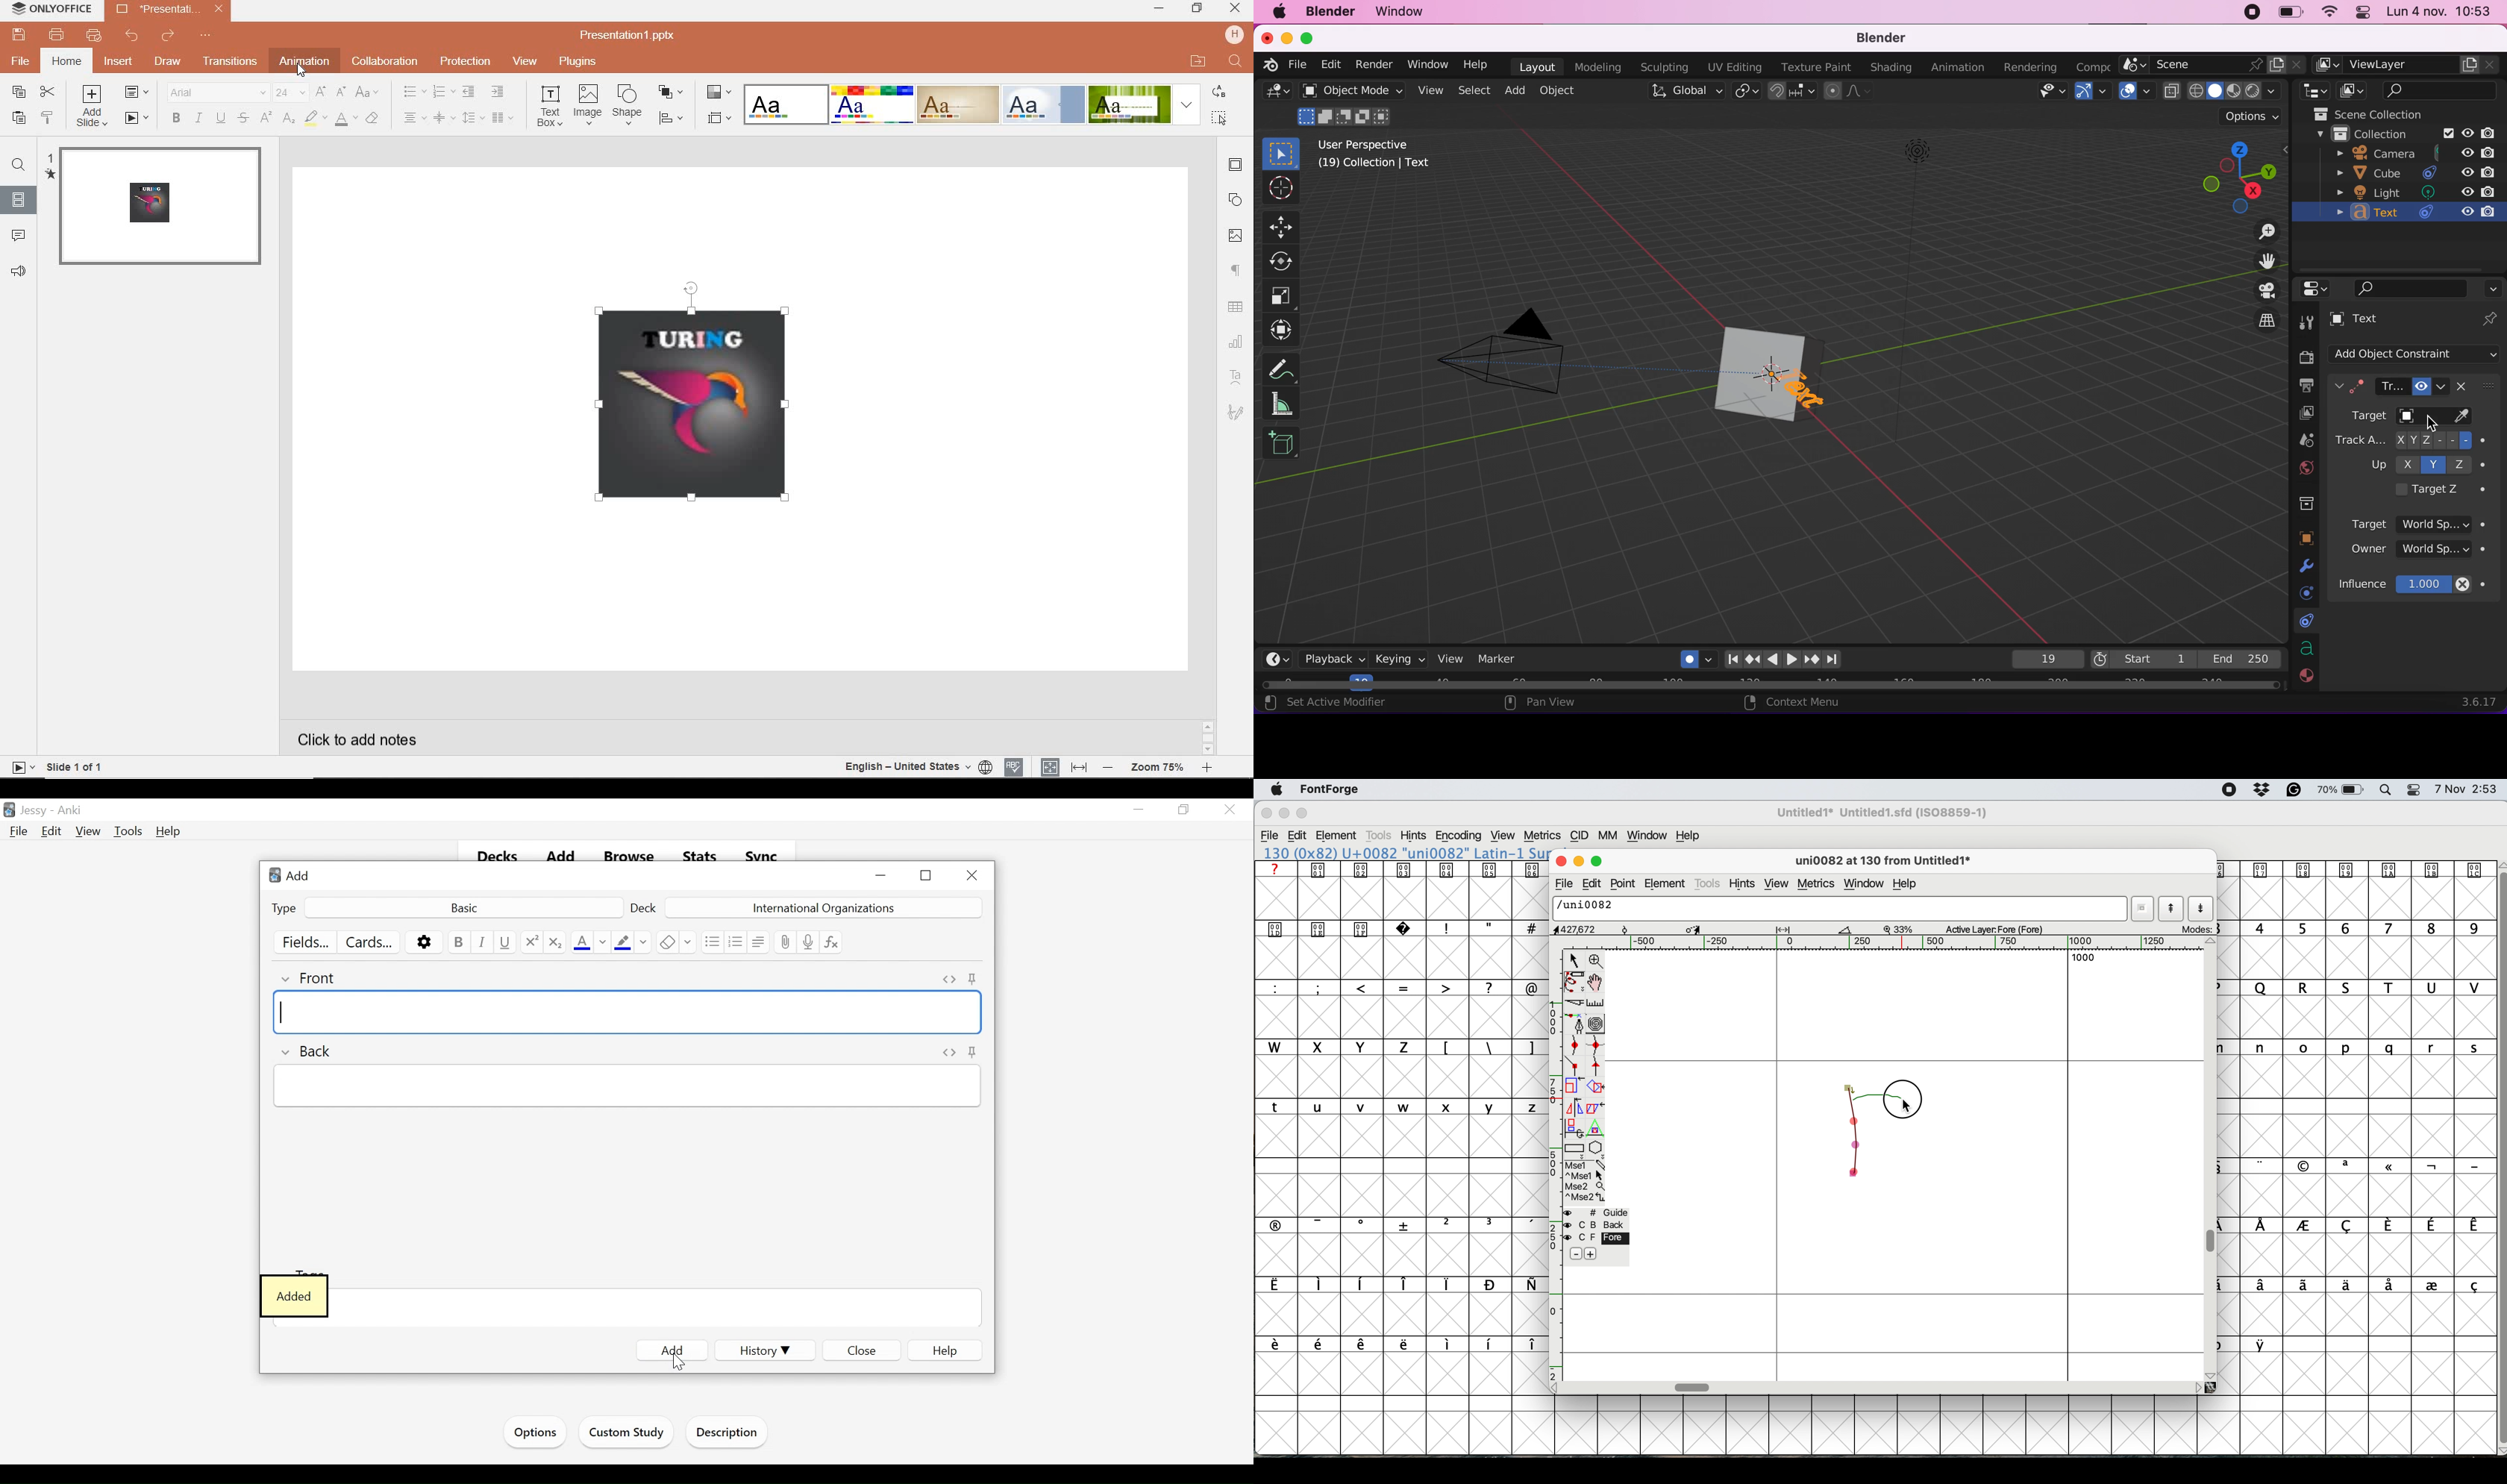  Describe the element at coordinates (1505, 836) in the screenshot. I see `view` at that location.